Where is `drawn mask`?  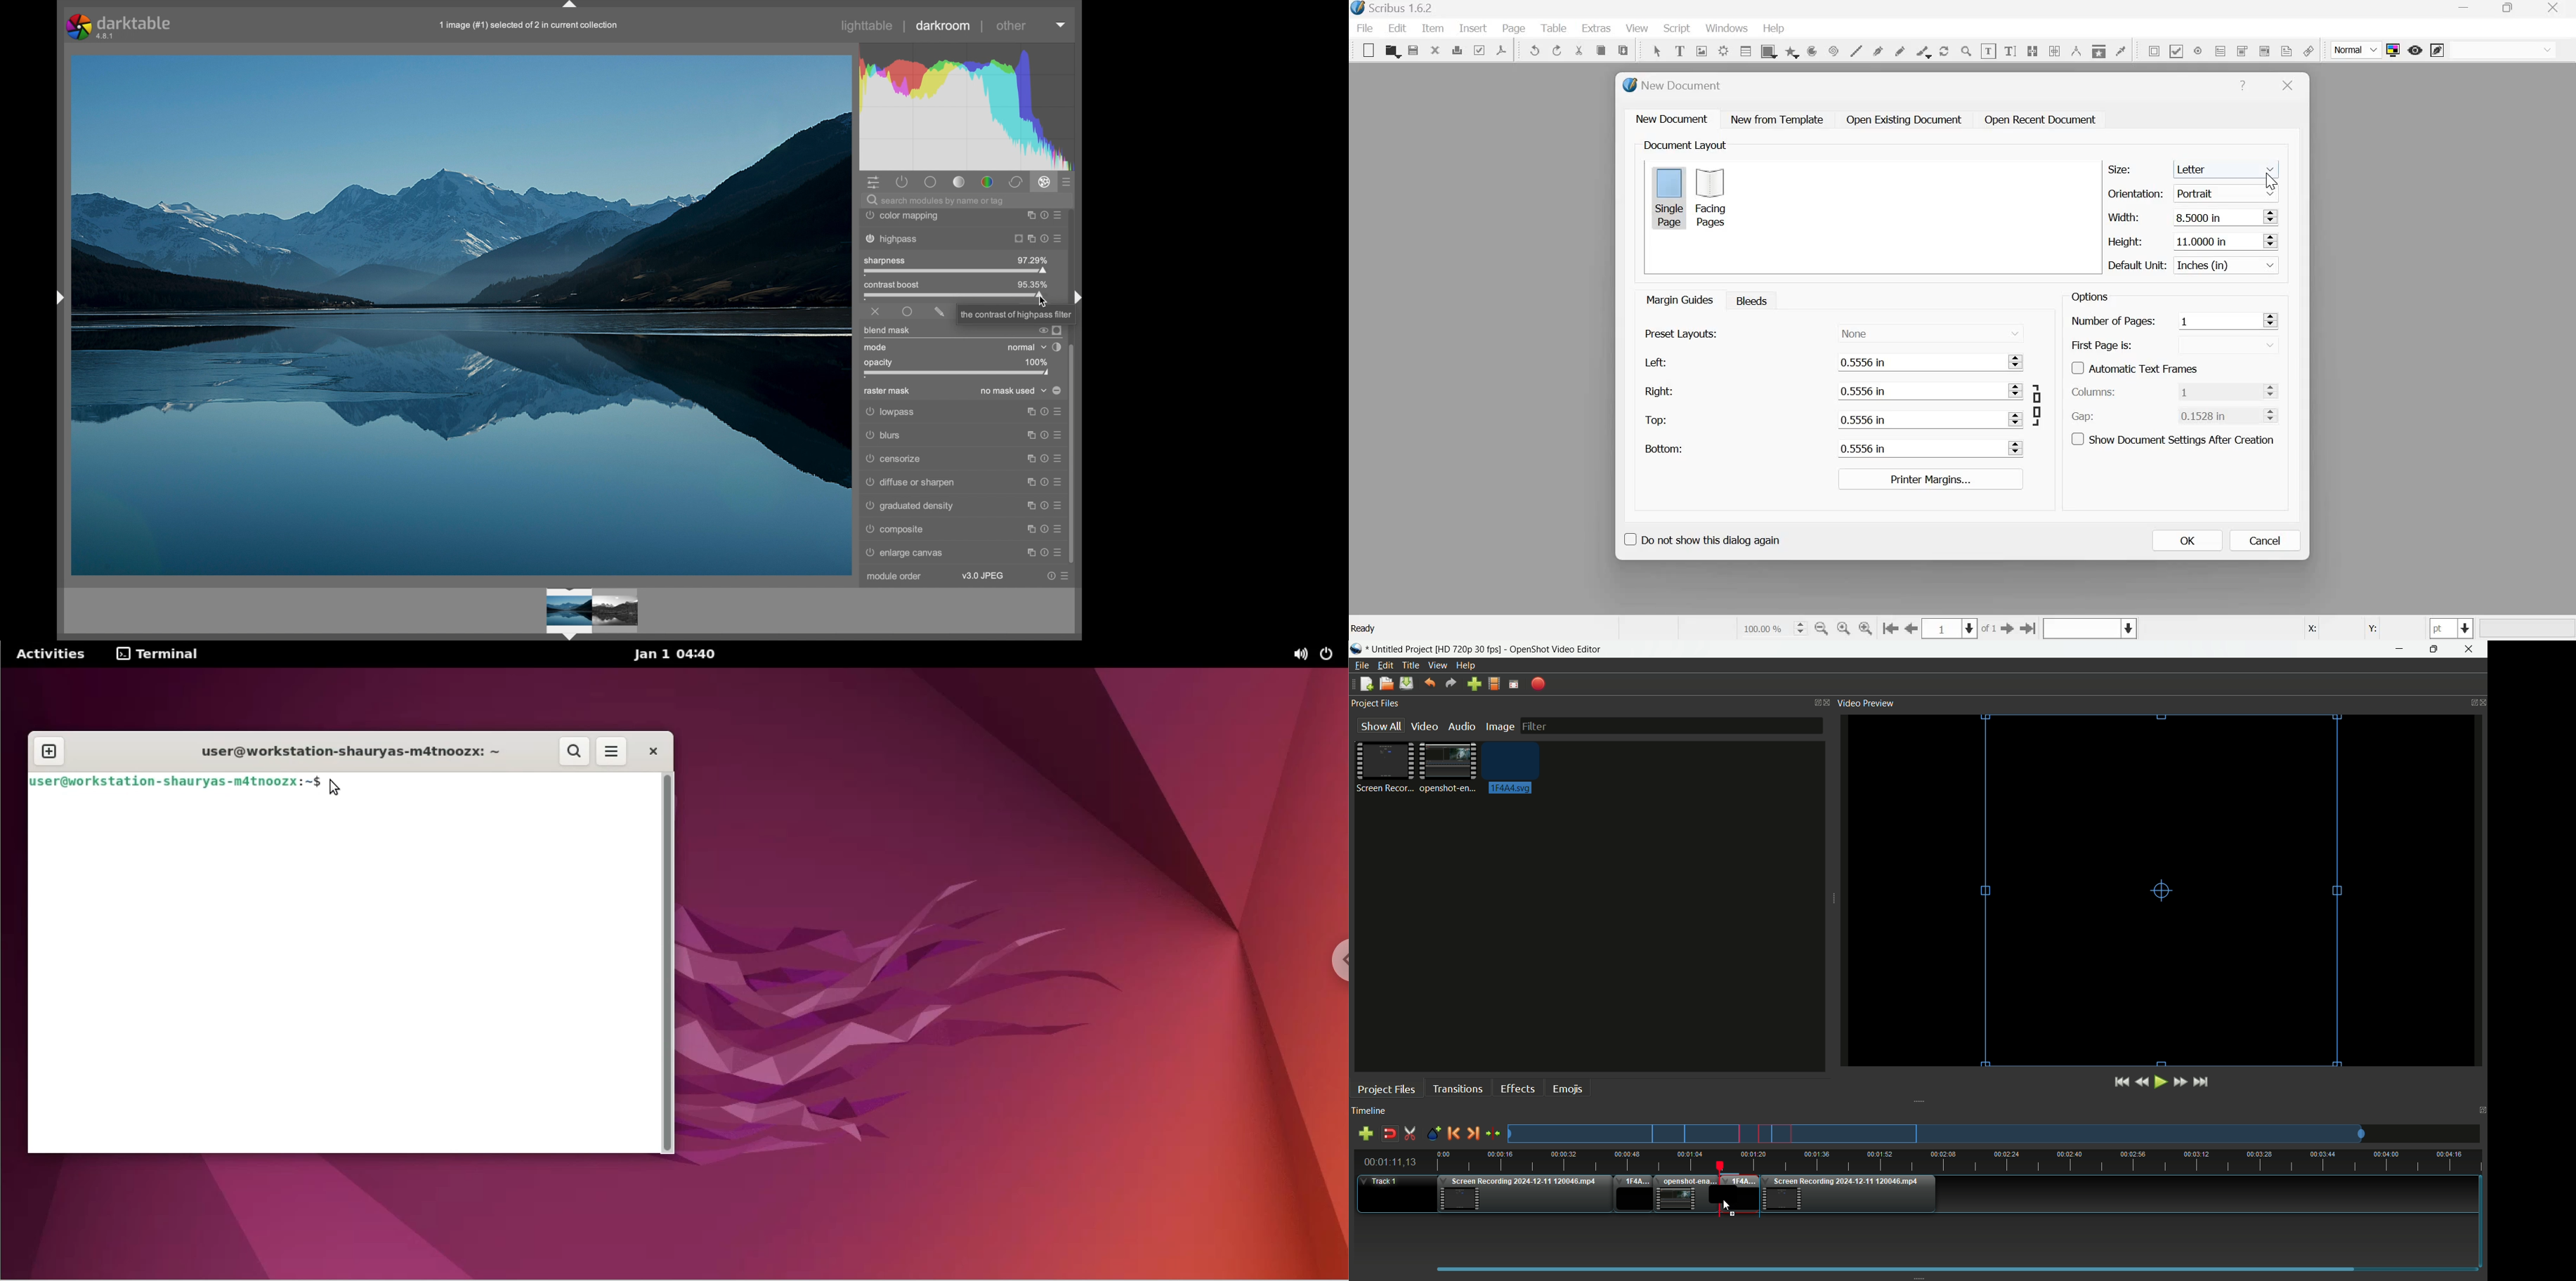 drawn mask is located at coordinates (940, 312).